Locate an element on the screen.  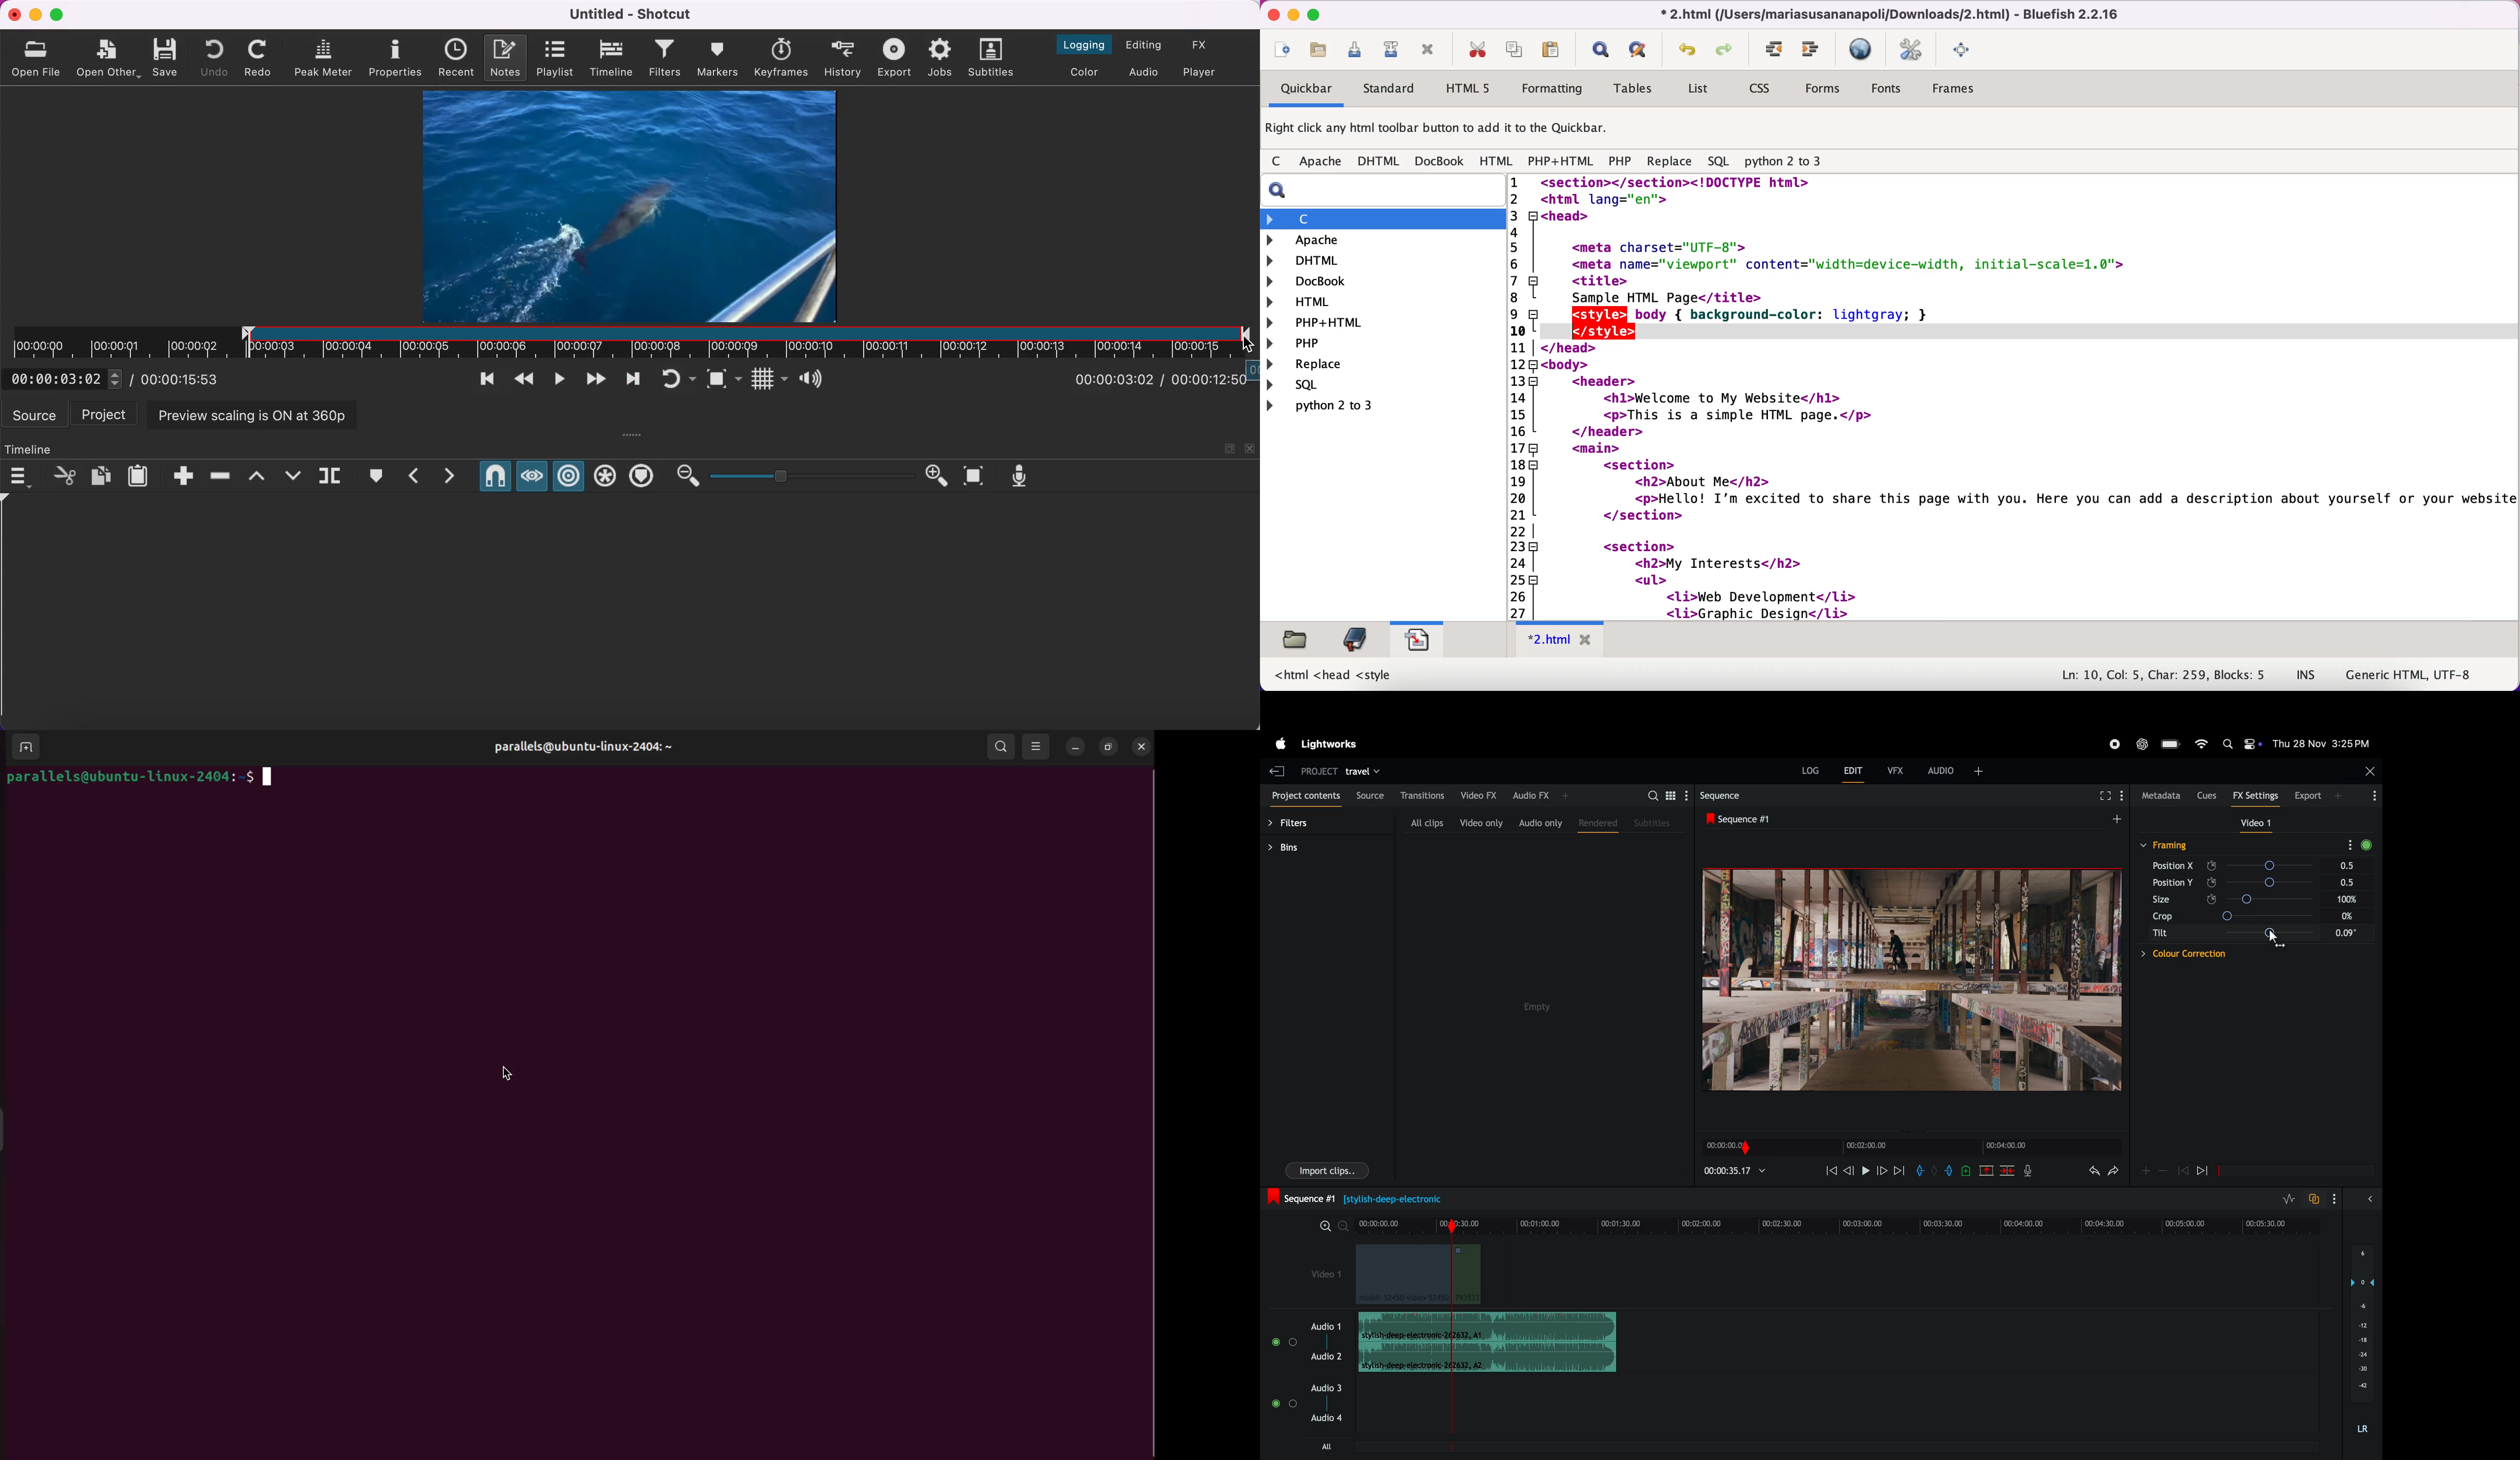
toggle play or pause is located at coordinates (556, 381).